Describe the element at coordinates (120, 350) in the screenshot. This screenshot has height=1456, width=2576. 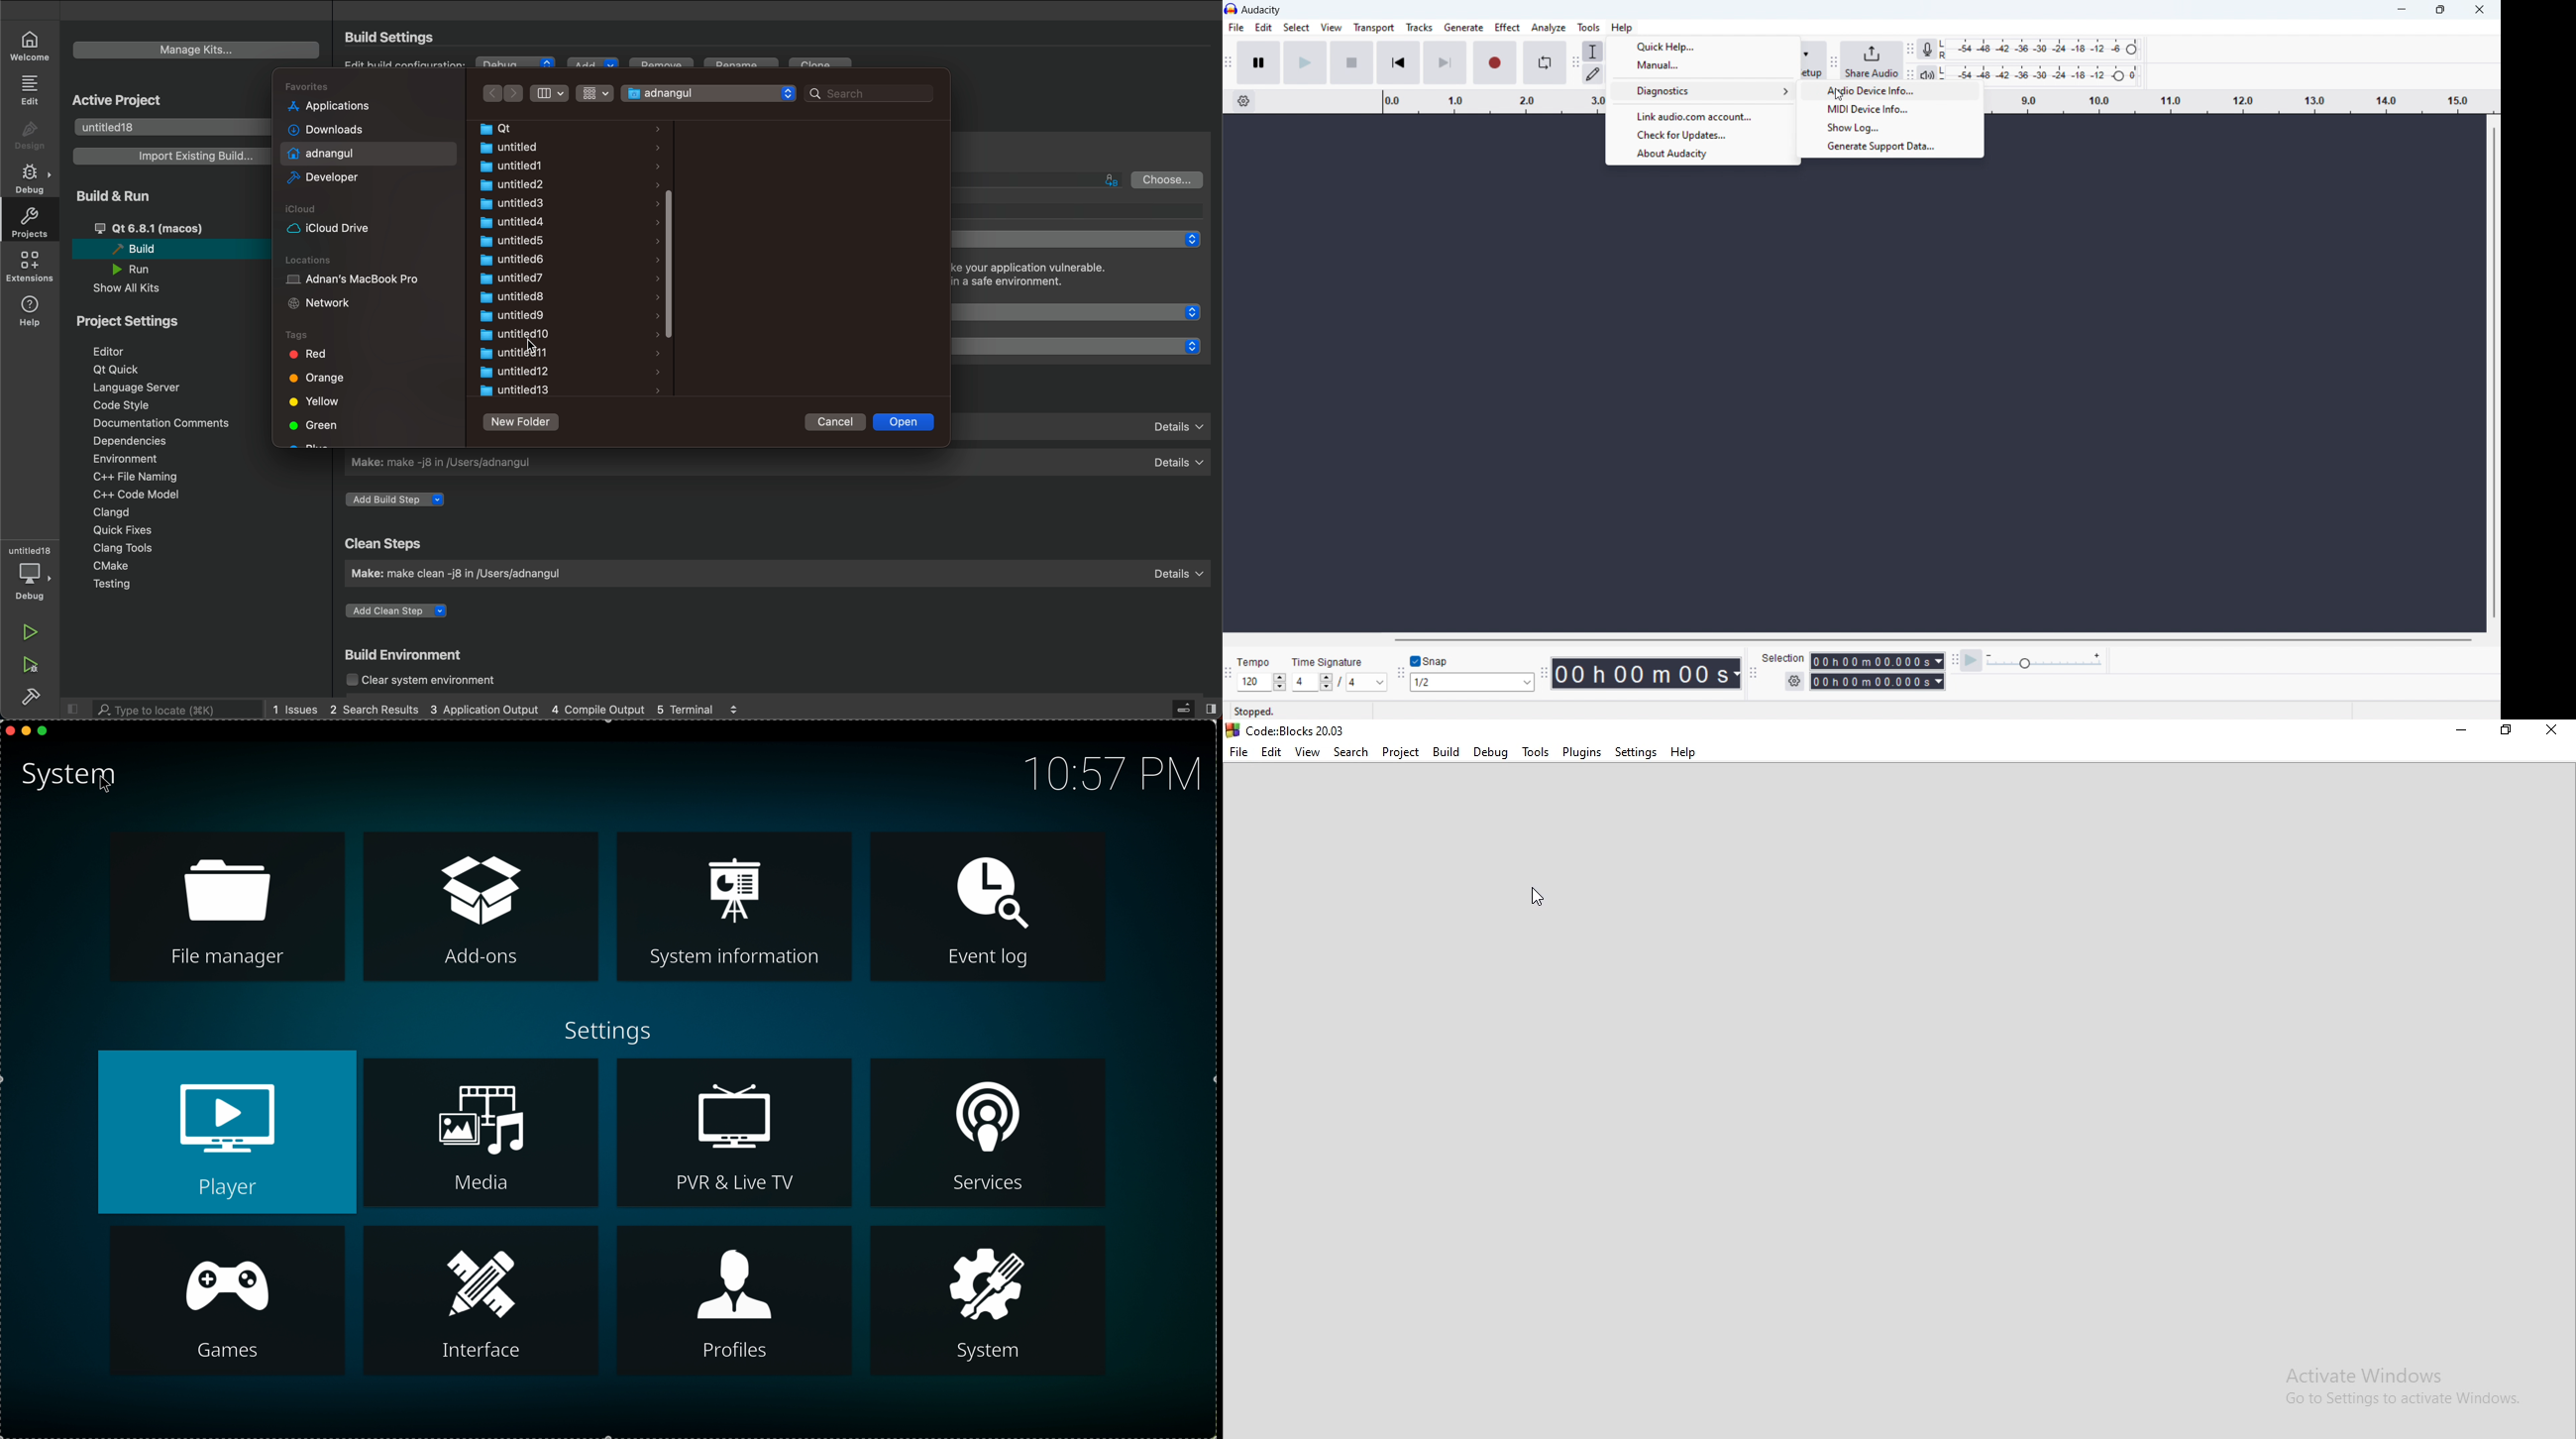
I see `editor` at that location.